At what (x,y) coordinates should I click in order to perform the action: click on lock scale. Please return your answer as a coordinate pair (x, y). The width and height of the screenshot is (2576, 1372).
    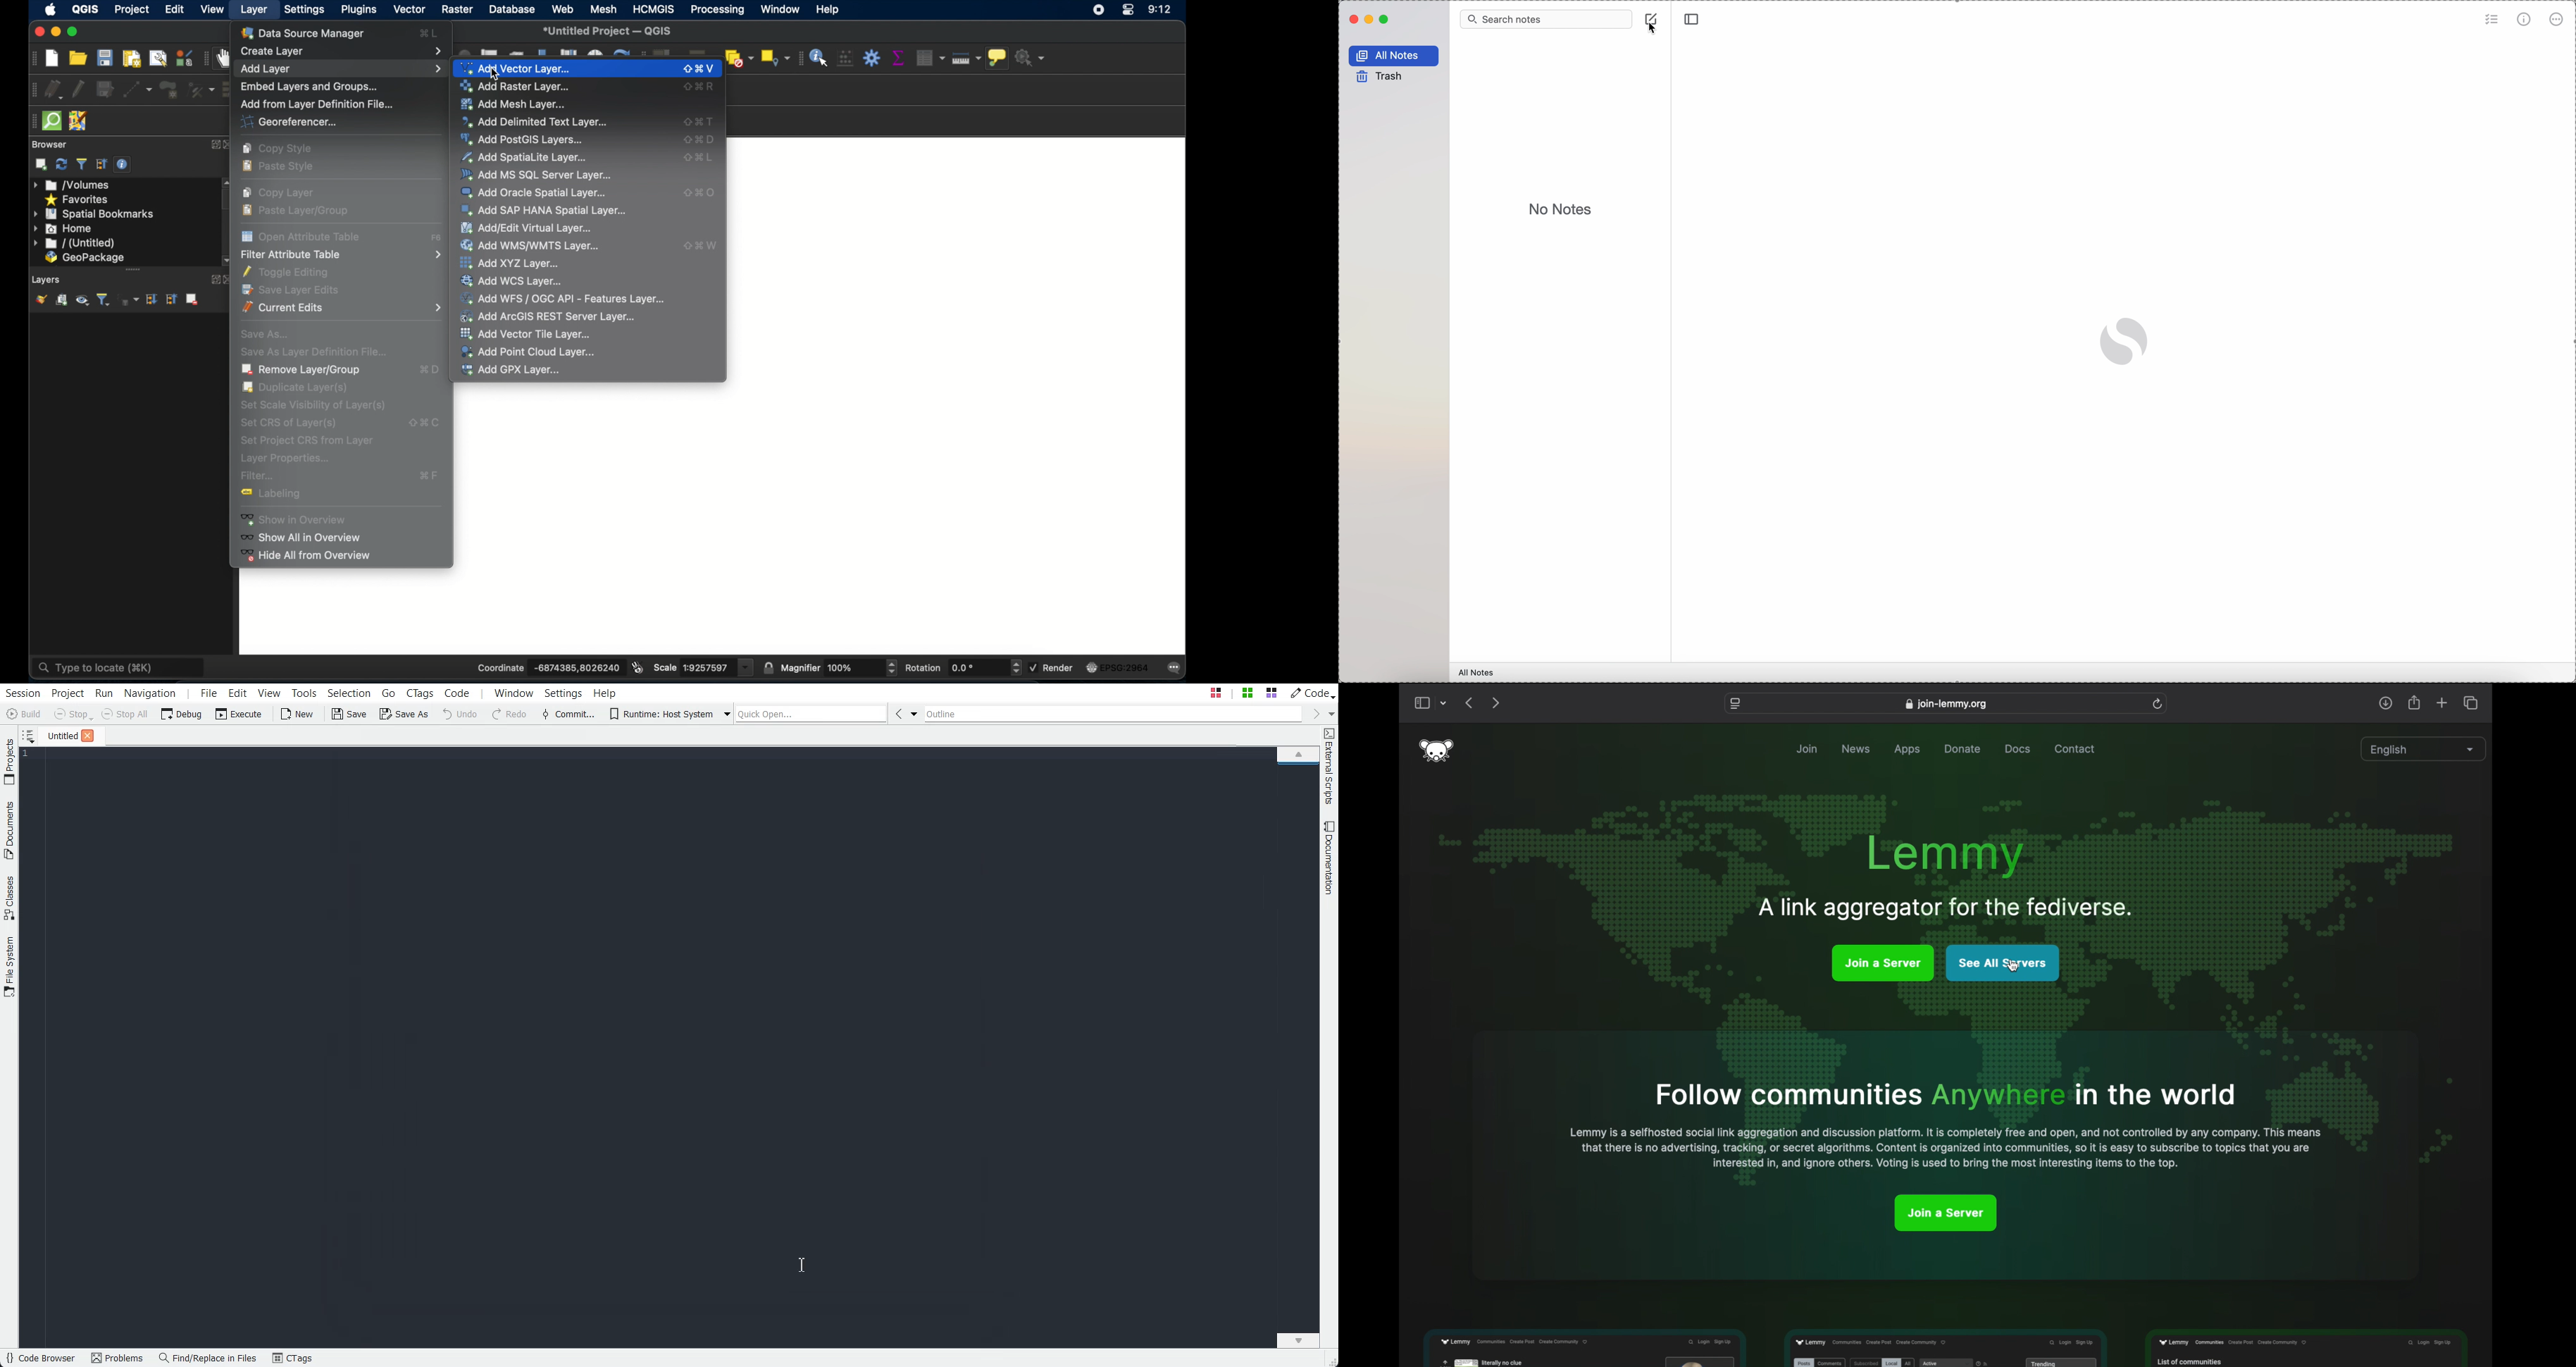
    Looking at the image, I should click on (766, 667).